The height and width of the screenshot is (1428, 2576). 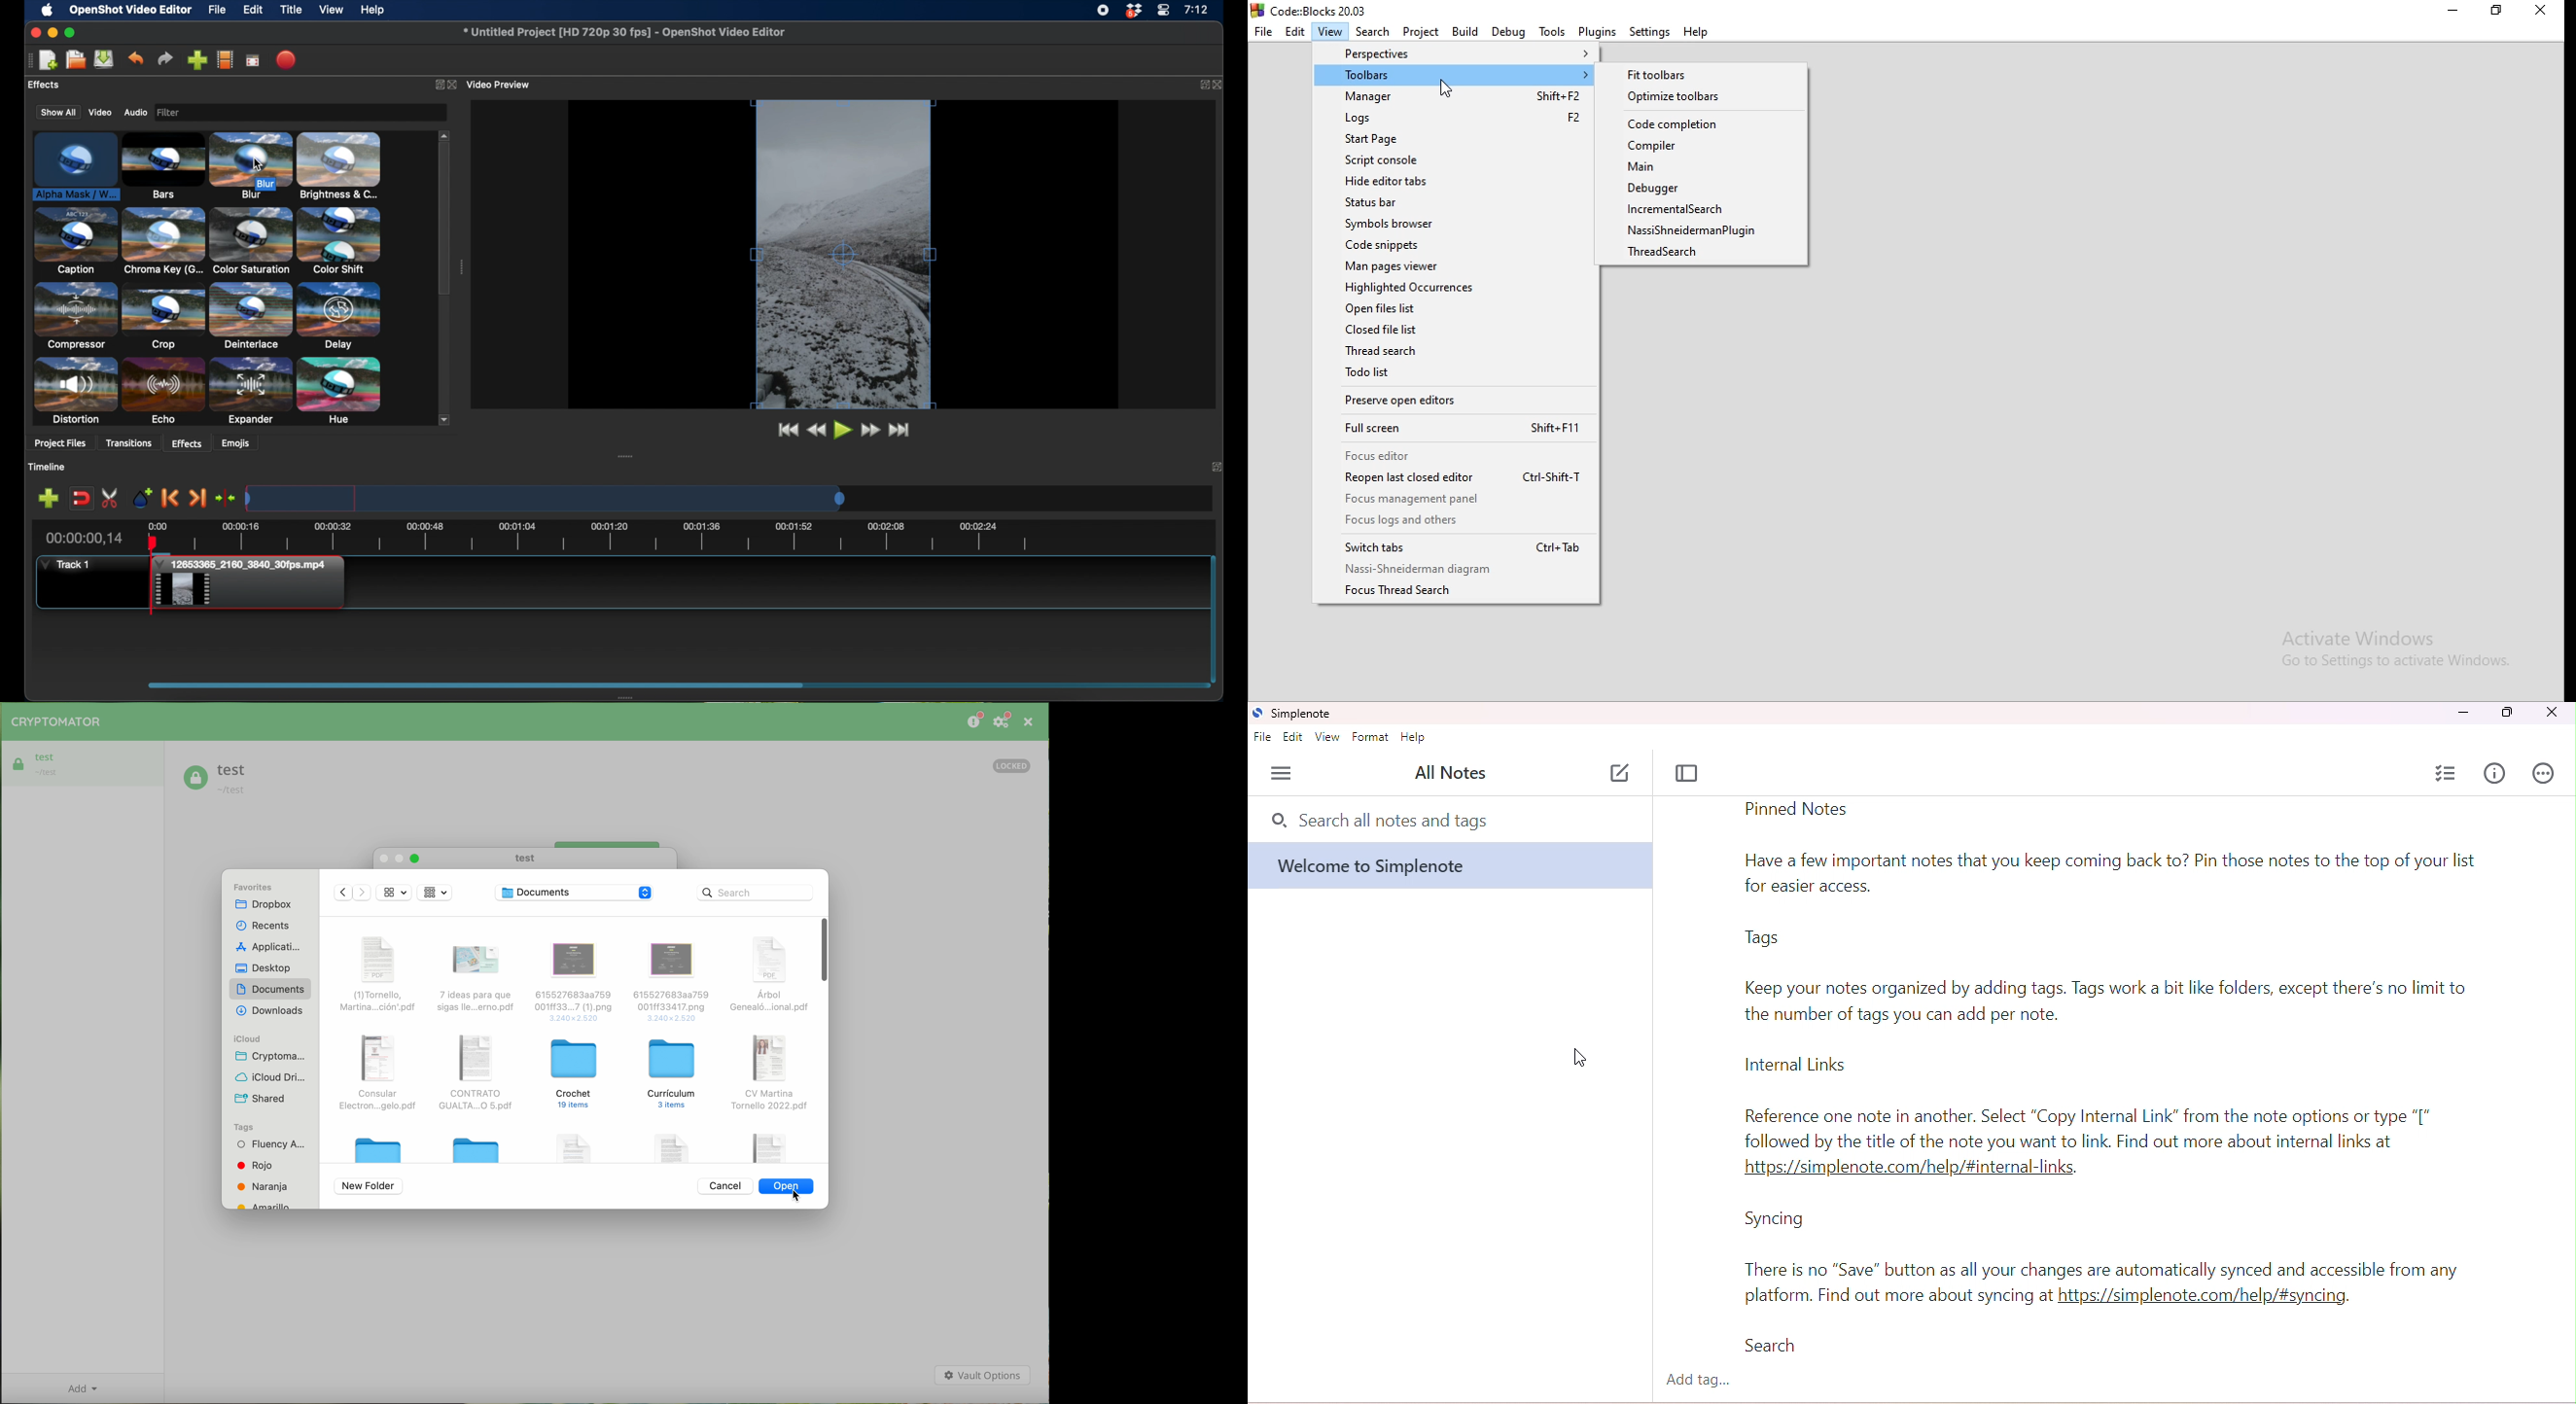 What do you see at coordinates (1420, 32) in the screenshot?
I see `Project ` at bounding box center [1420, 32].